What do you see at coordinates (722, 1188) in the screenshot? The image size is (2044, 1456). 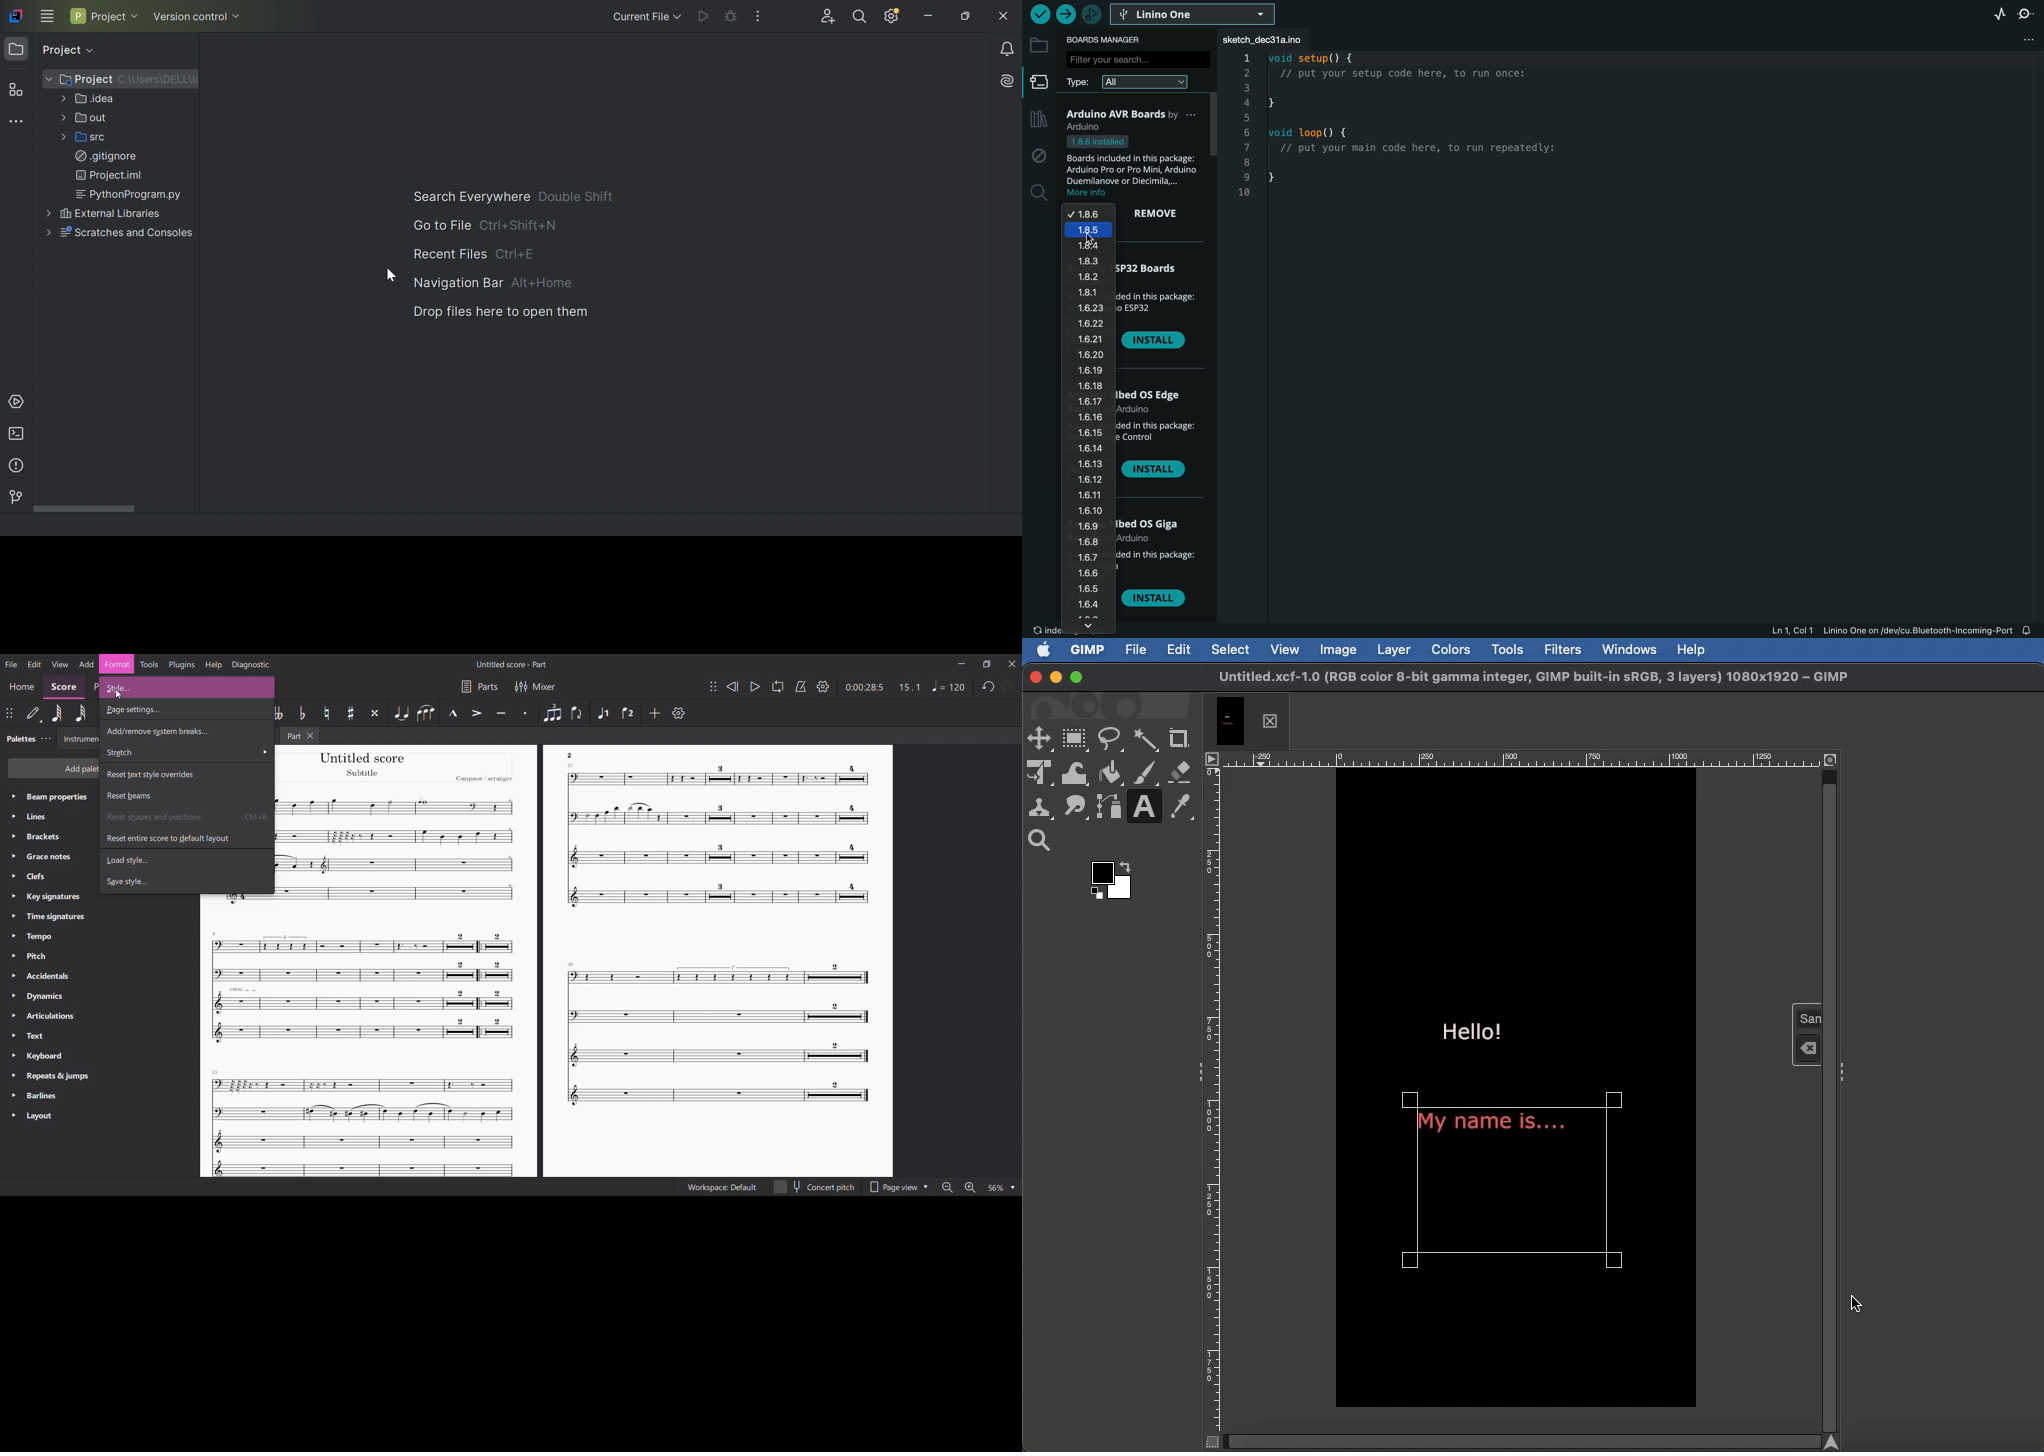 I see `Workspace Default` at bounding box center [722, 1188].